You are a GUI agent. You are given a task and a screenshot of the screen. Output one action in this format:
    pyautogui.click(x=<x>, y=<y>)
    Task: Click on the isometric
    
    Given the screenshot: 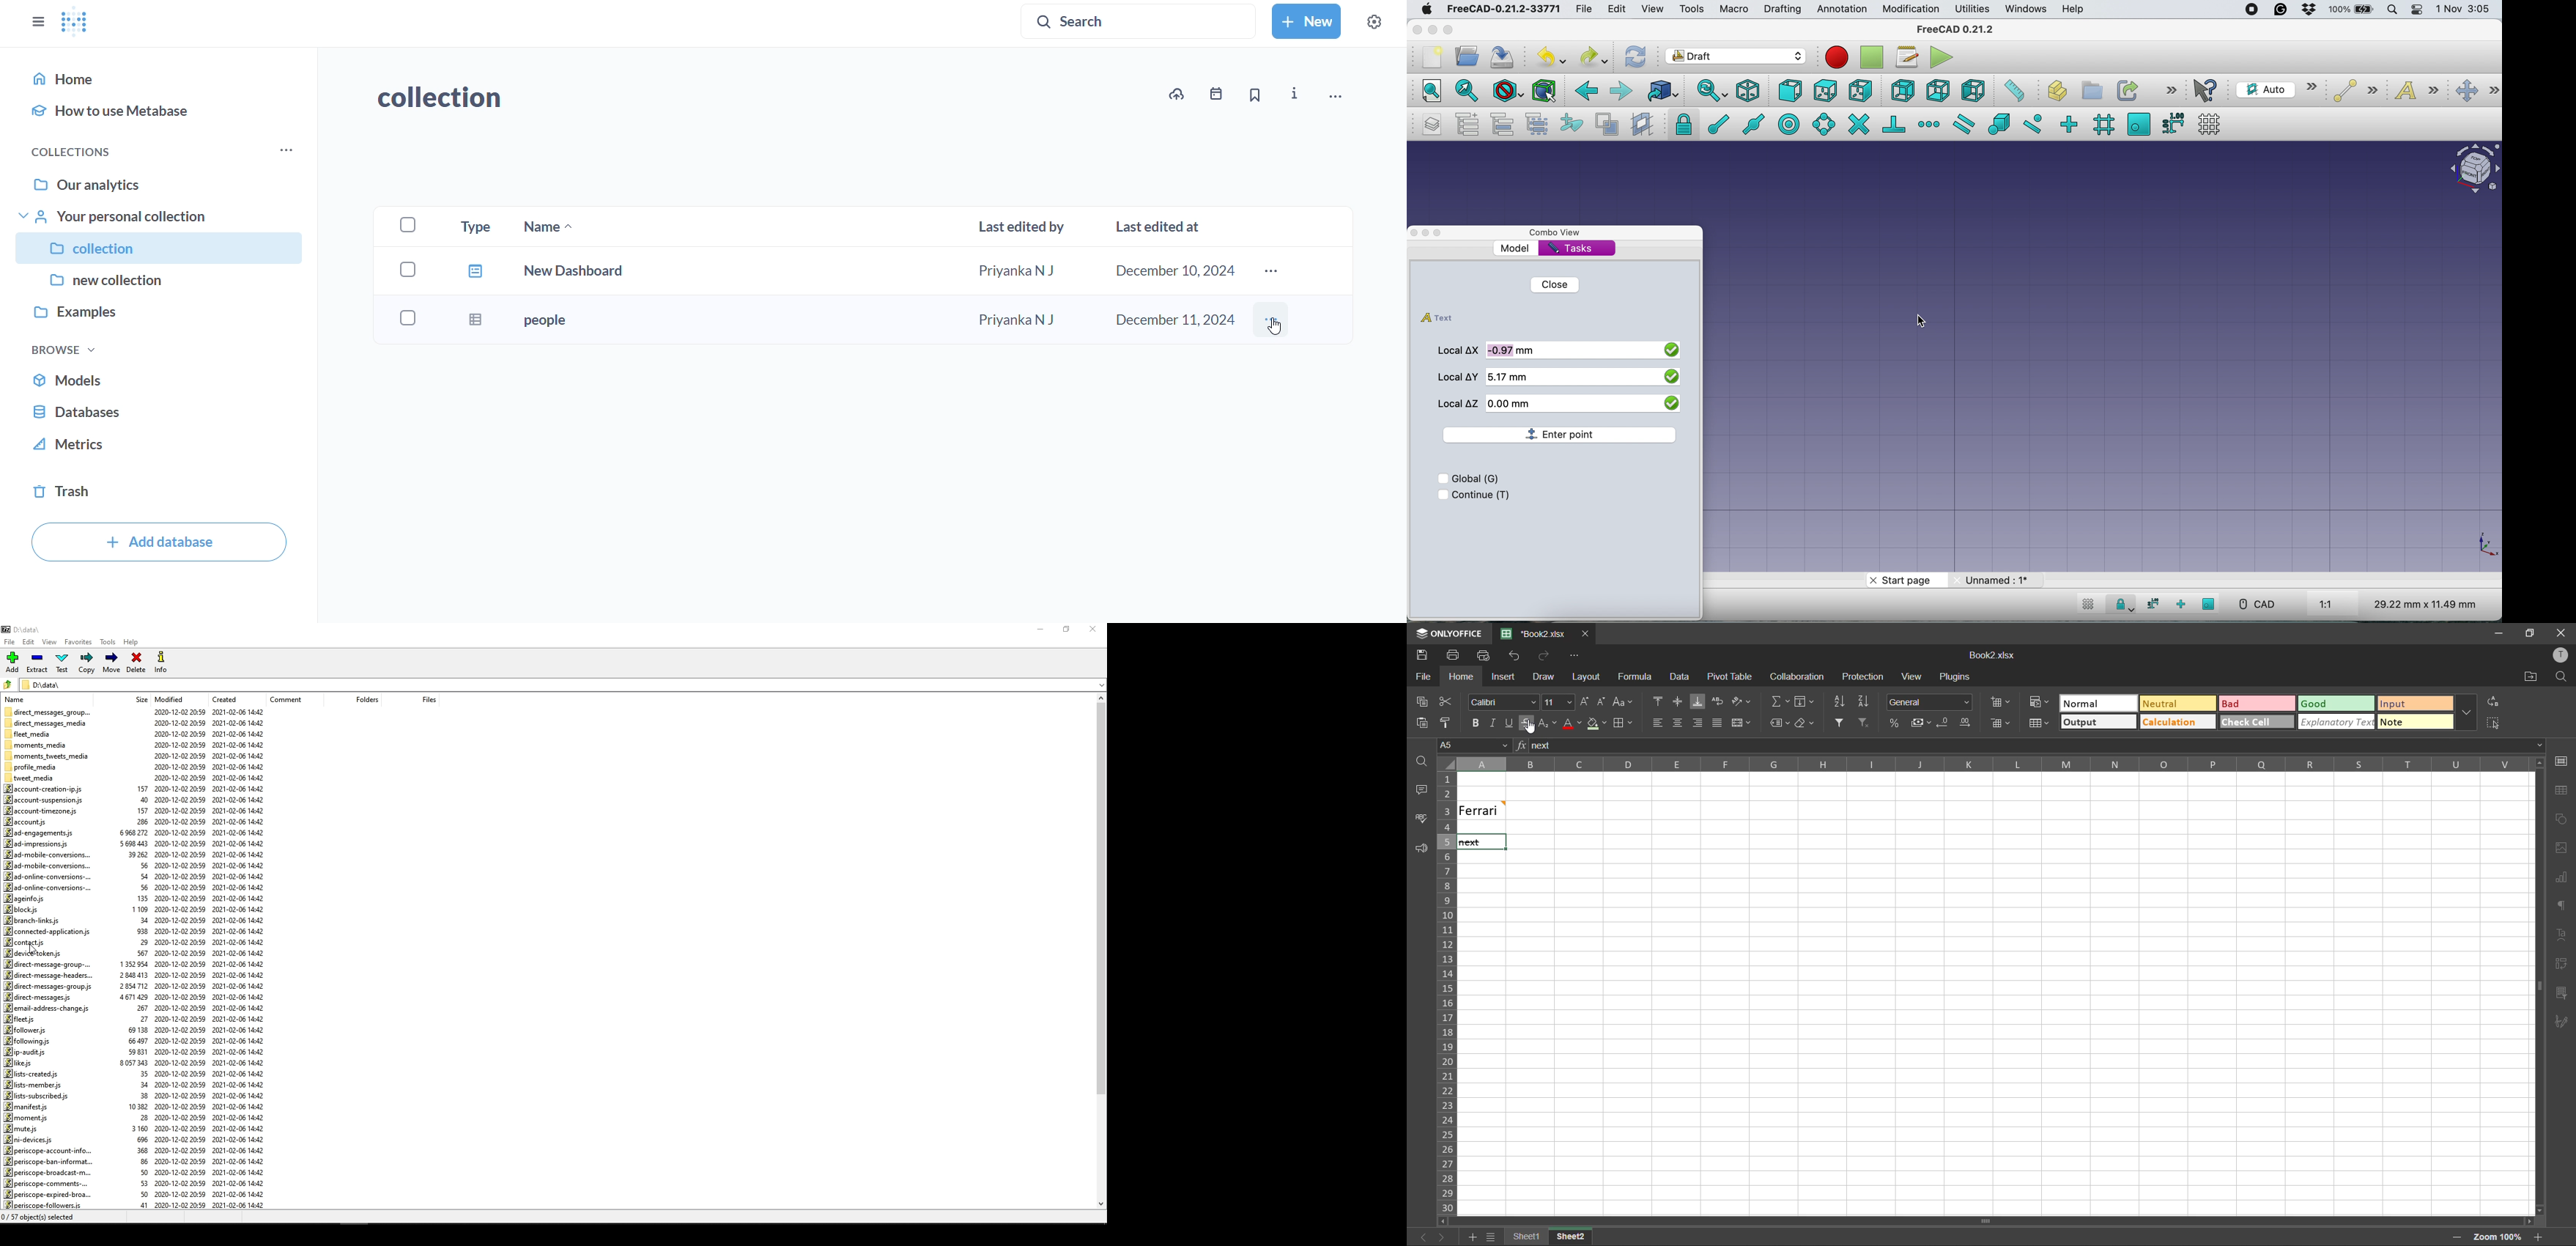 What is the action you would take?
    pyautogui.click(x=1748, y=91)
    